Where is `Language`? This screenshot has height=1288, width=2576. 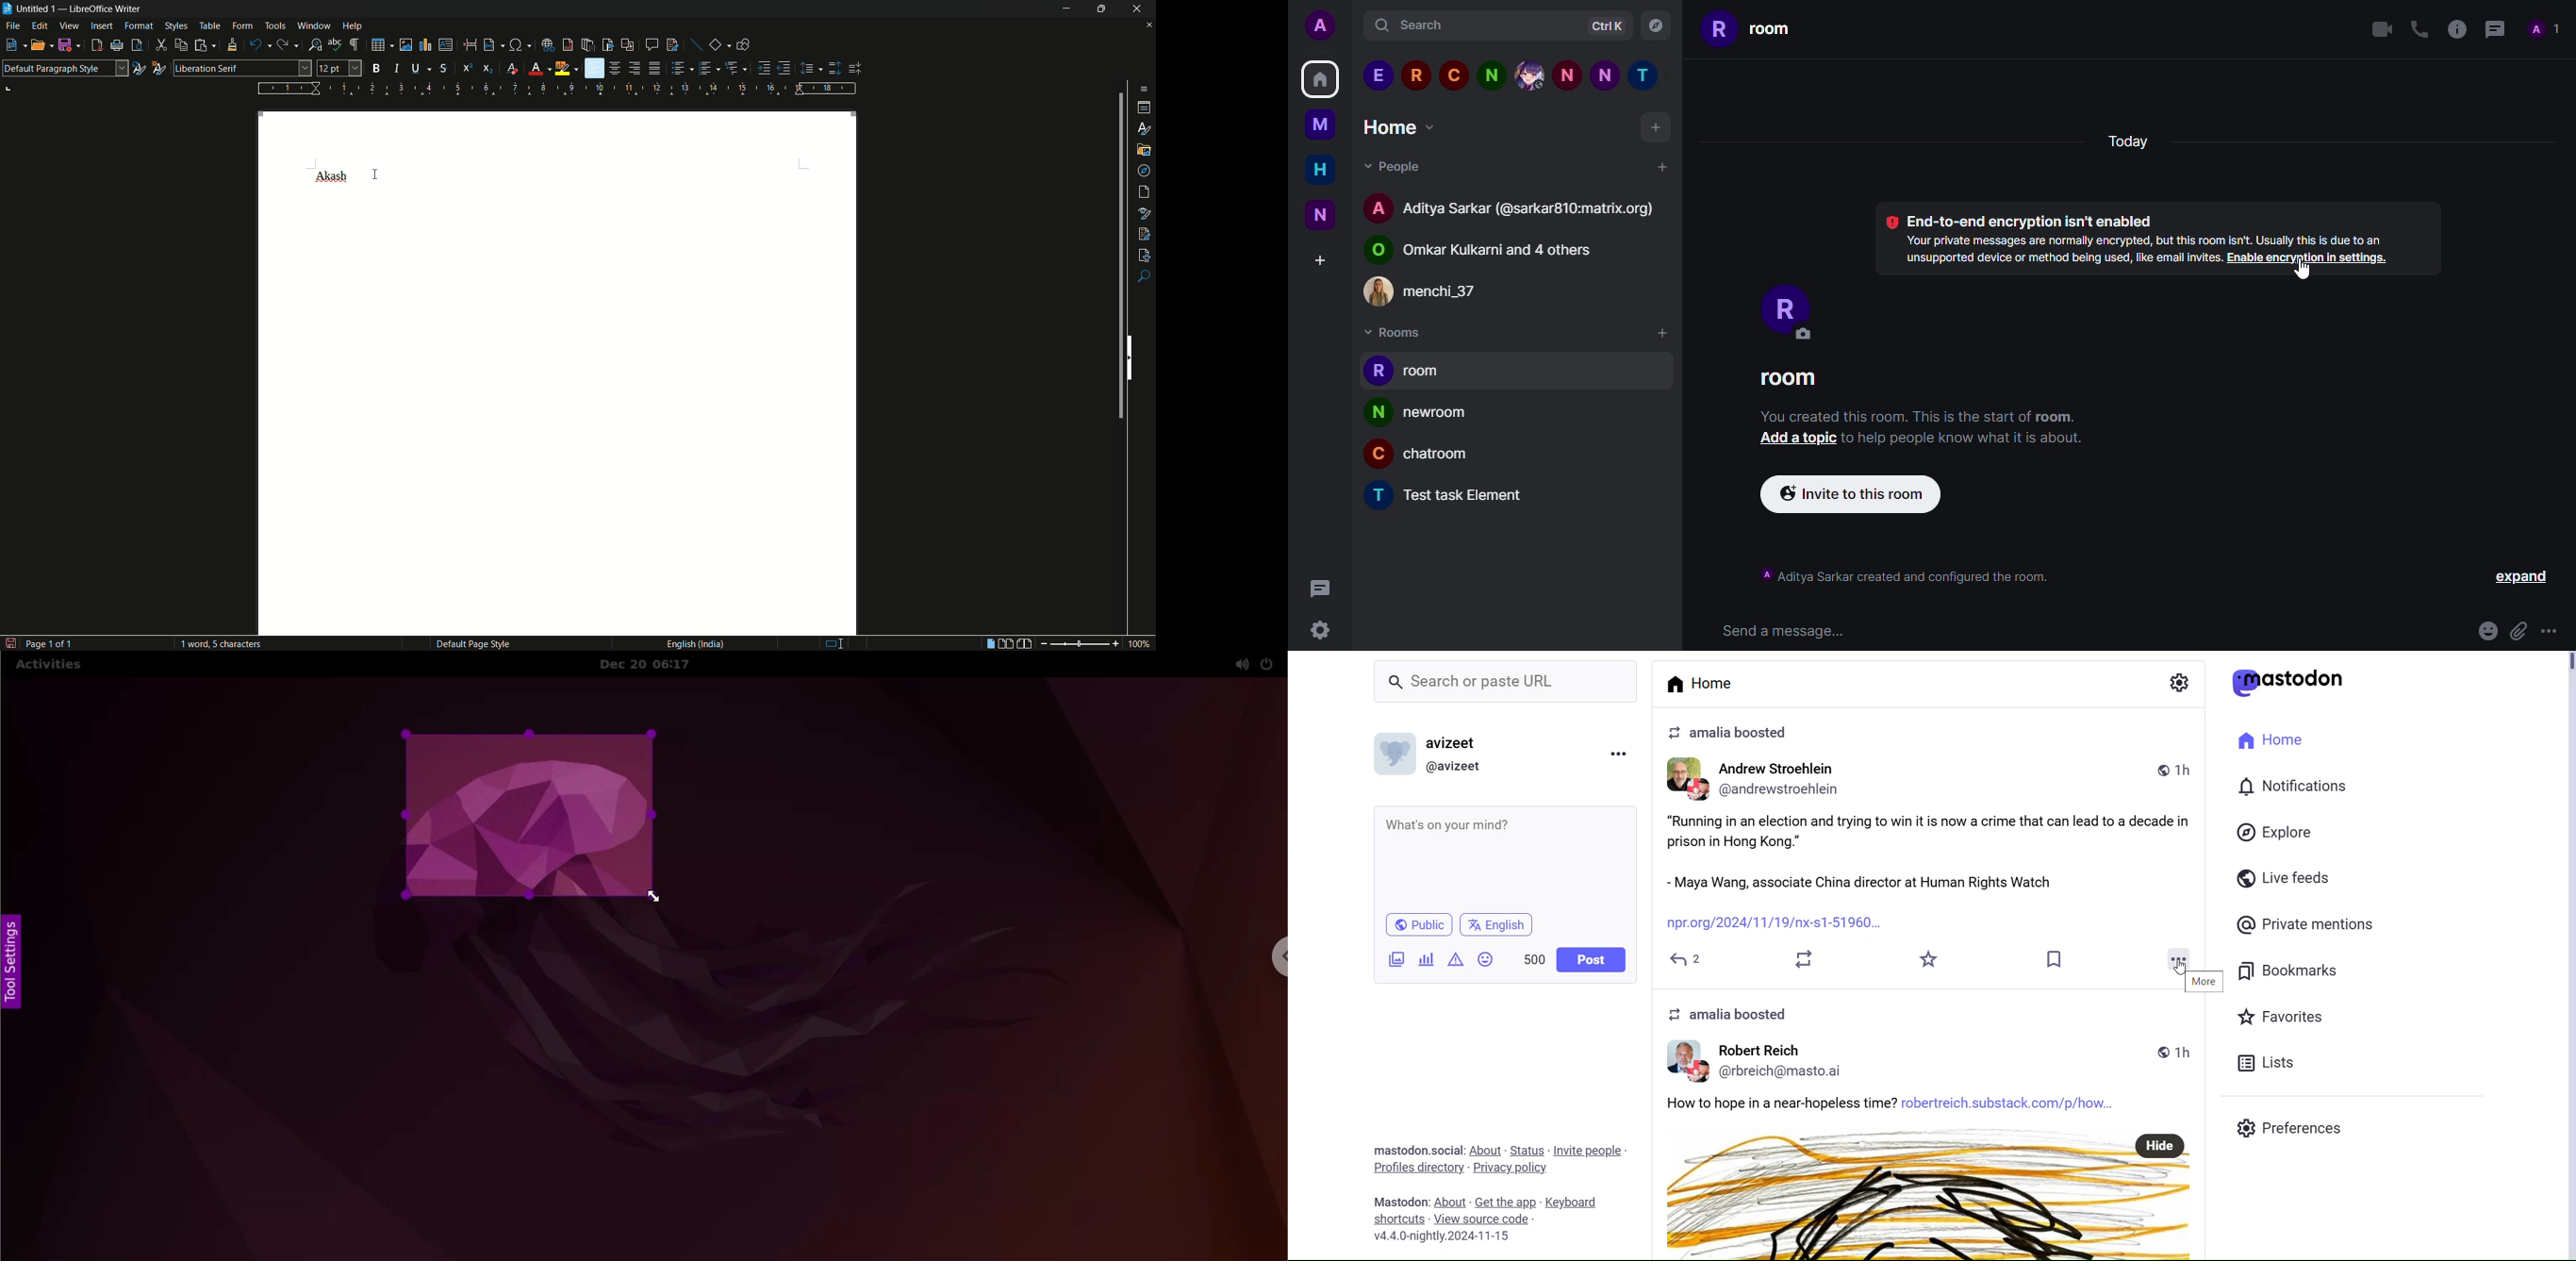 Language is located at coordinates (1494, 925).